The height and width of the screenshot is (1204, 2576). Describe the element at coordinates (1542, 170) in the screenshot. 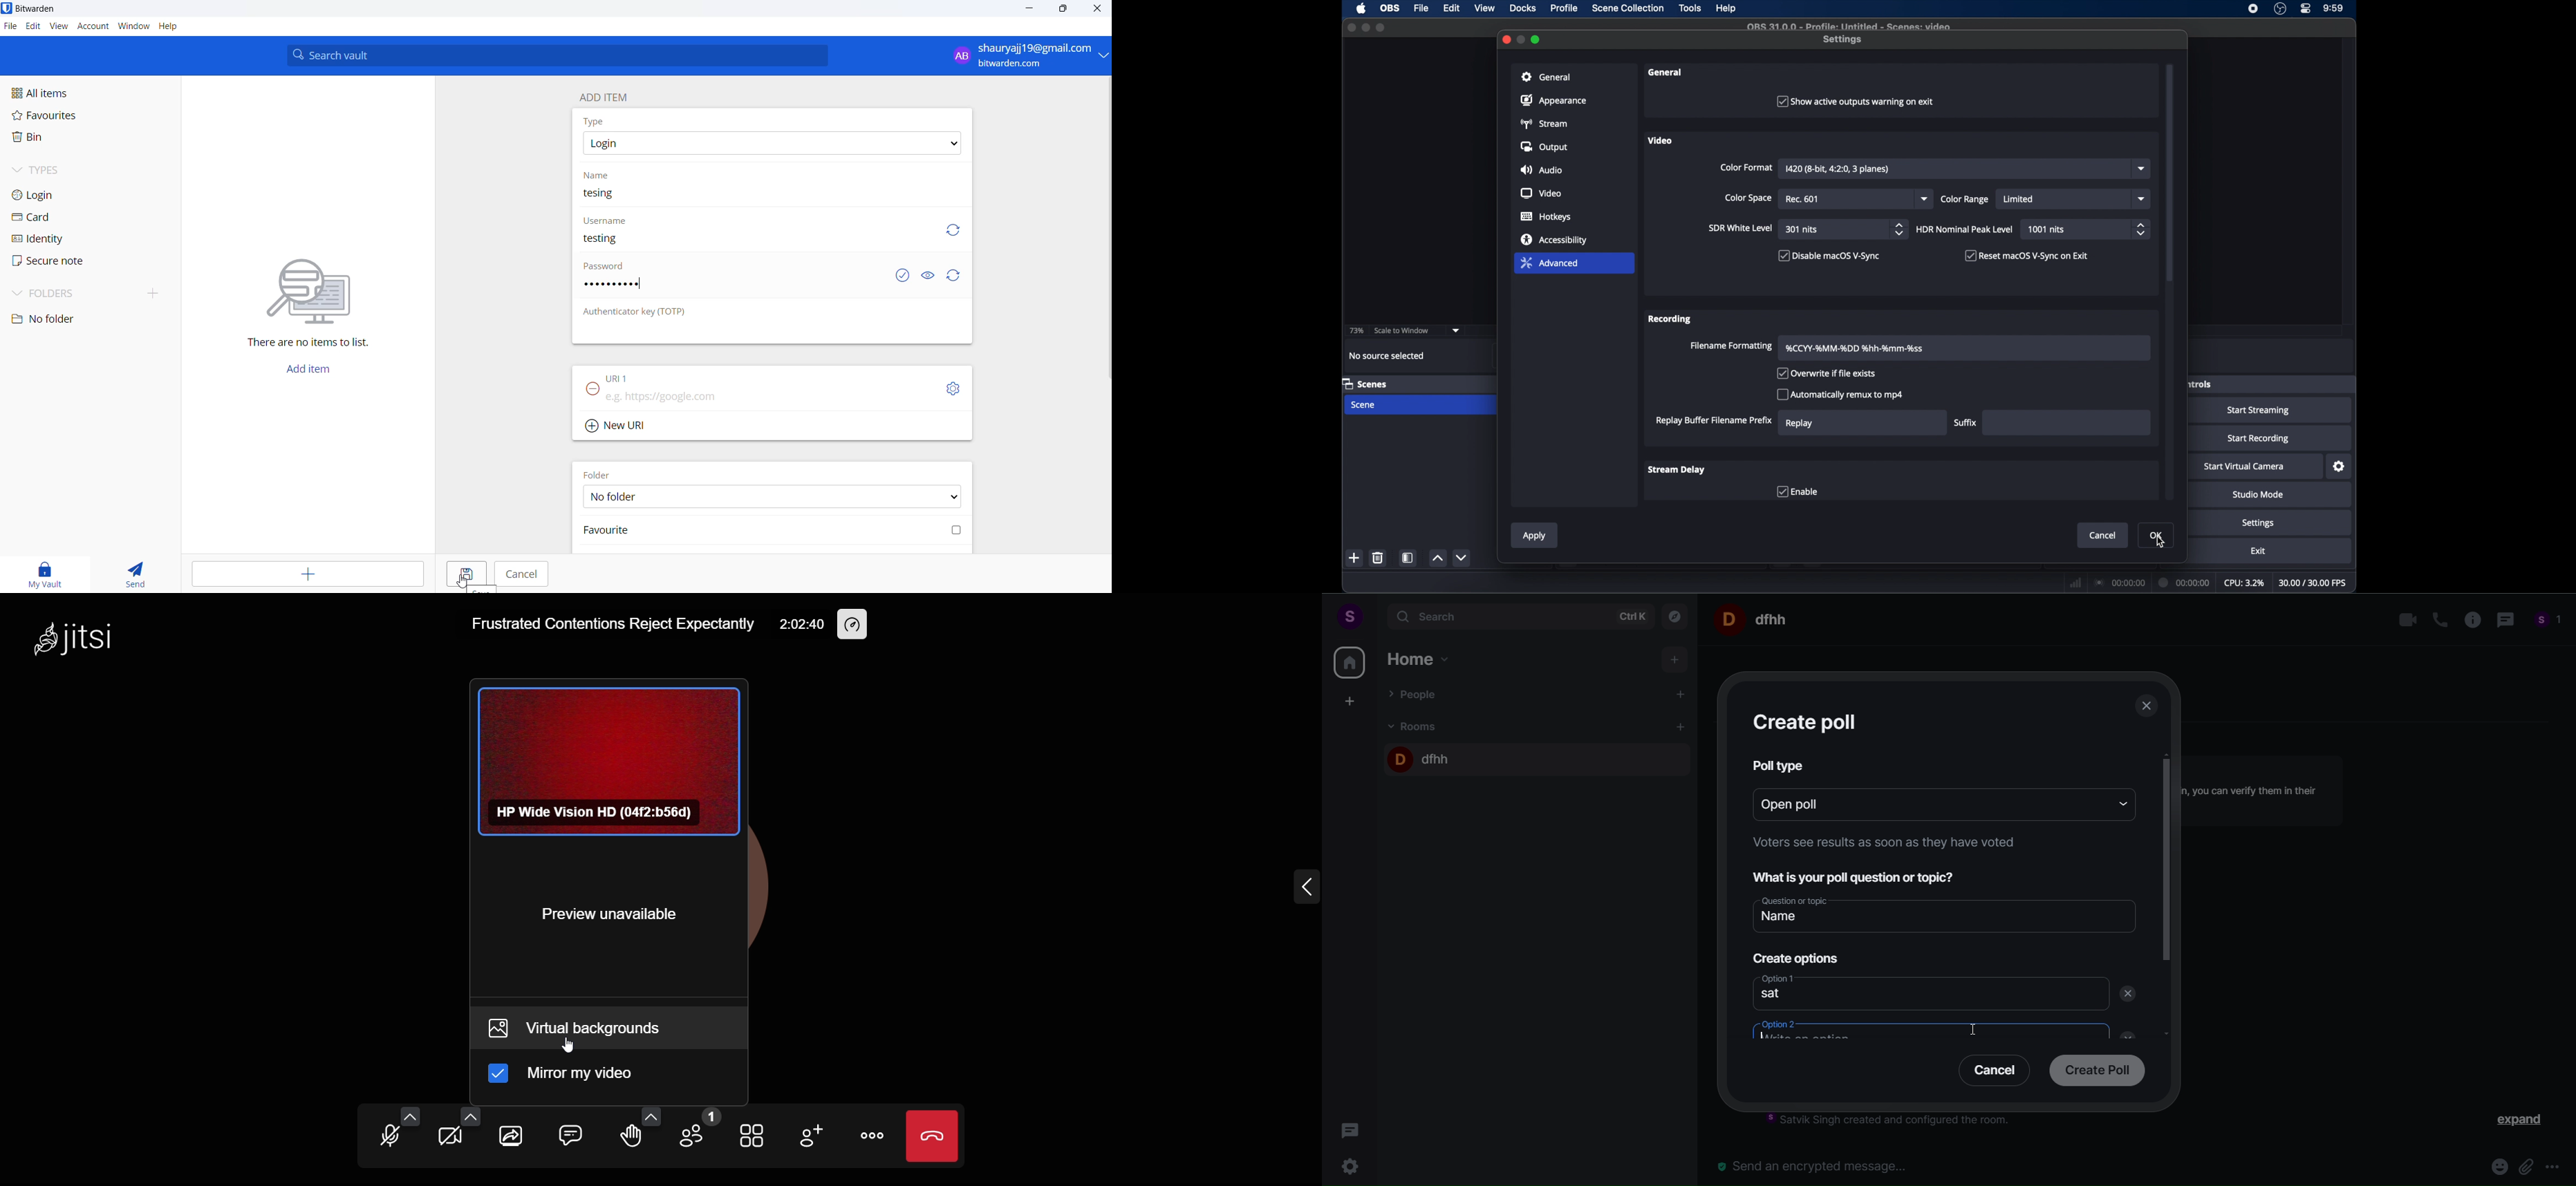

I see `audio` at that location.